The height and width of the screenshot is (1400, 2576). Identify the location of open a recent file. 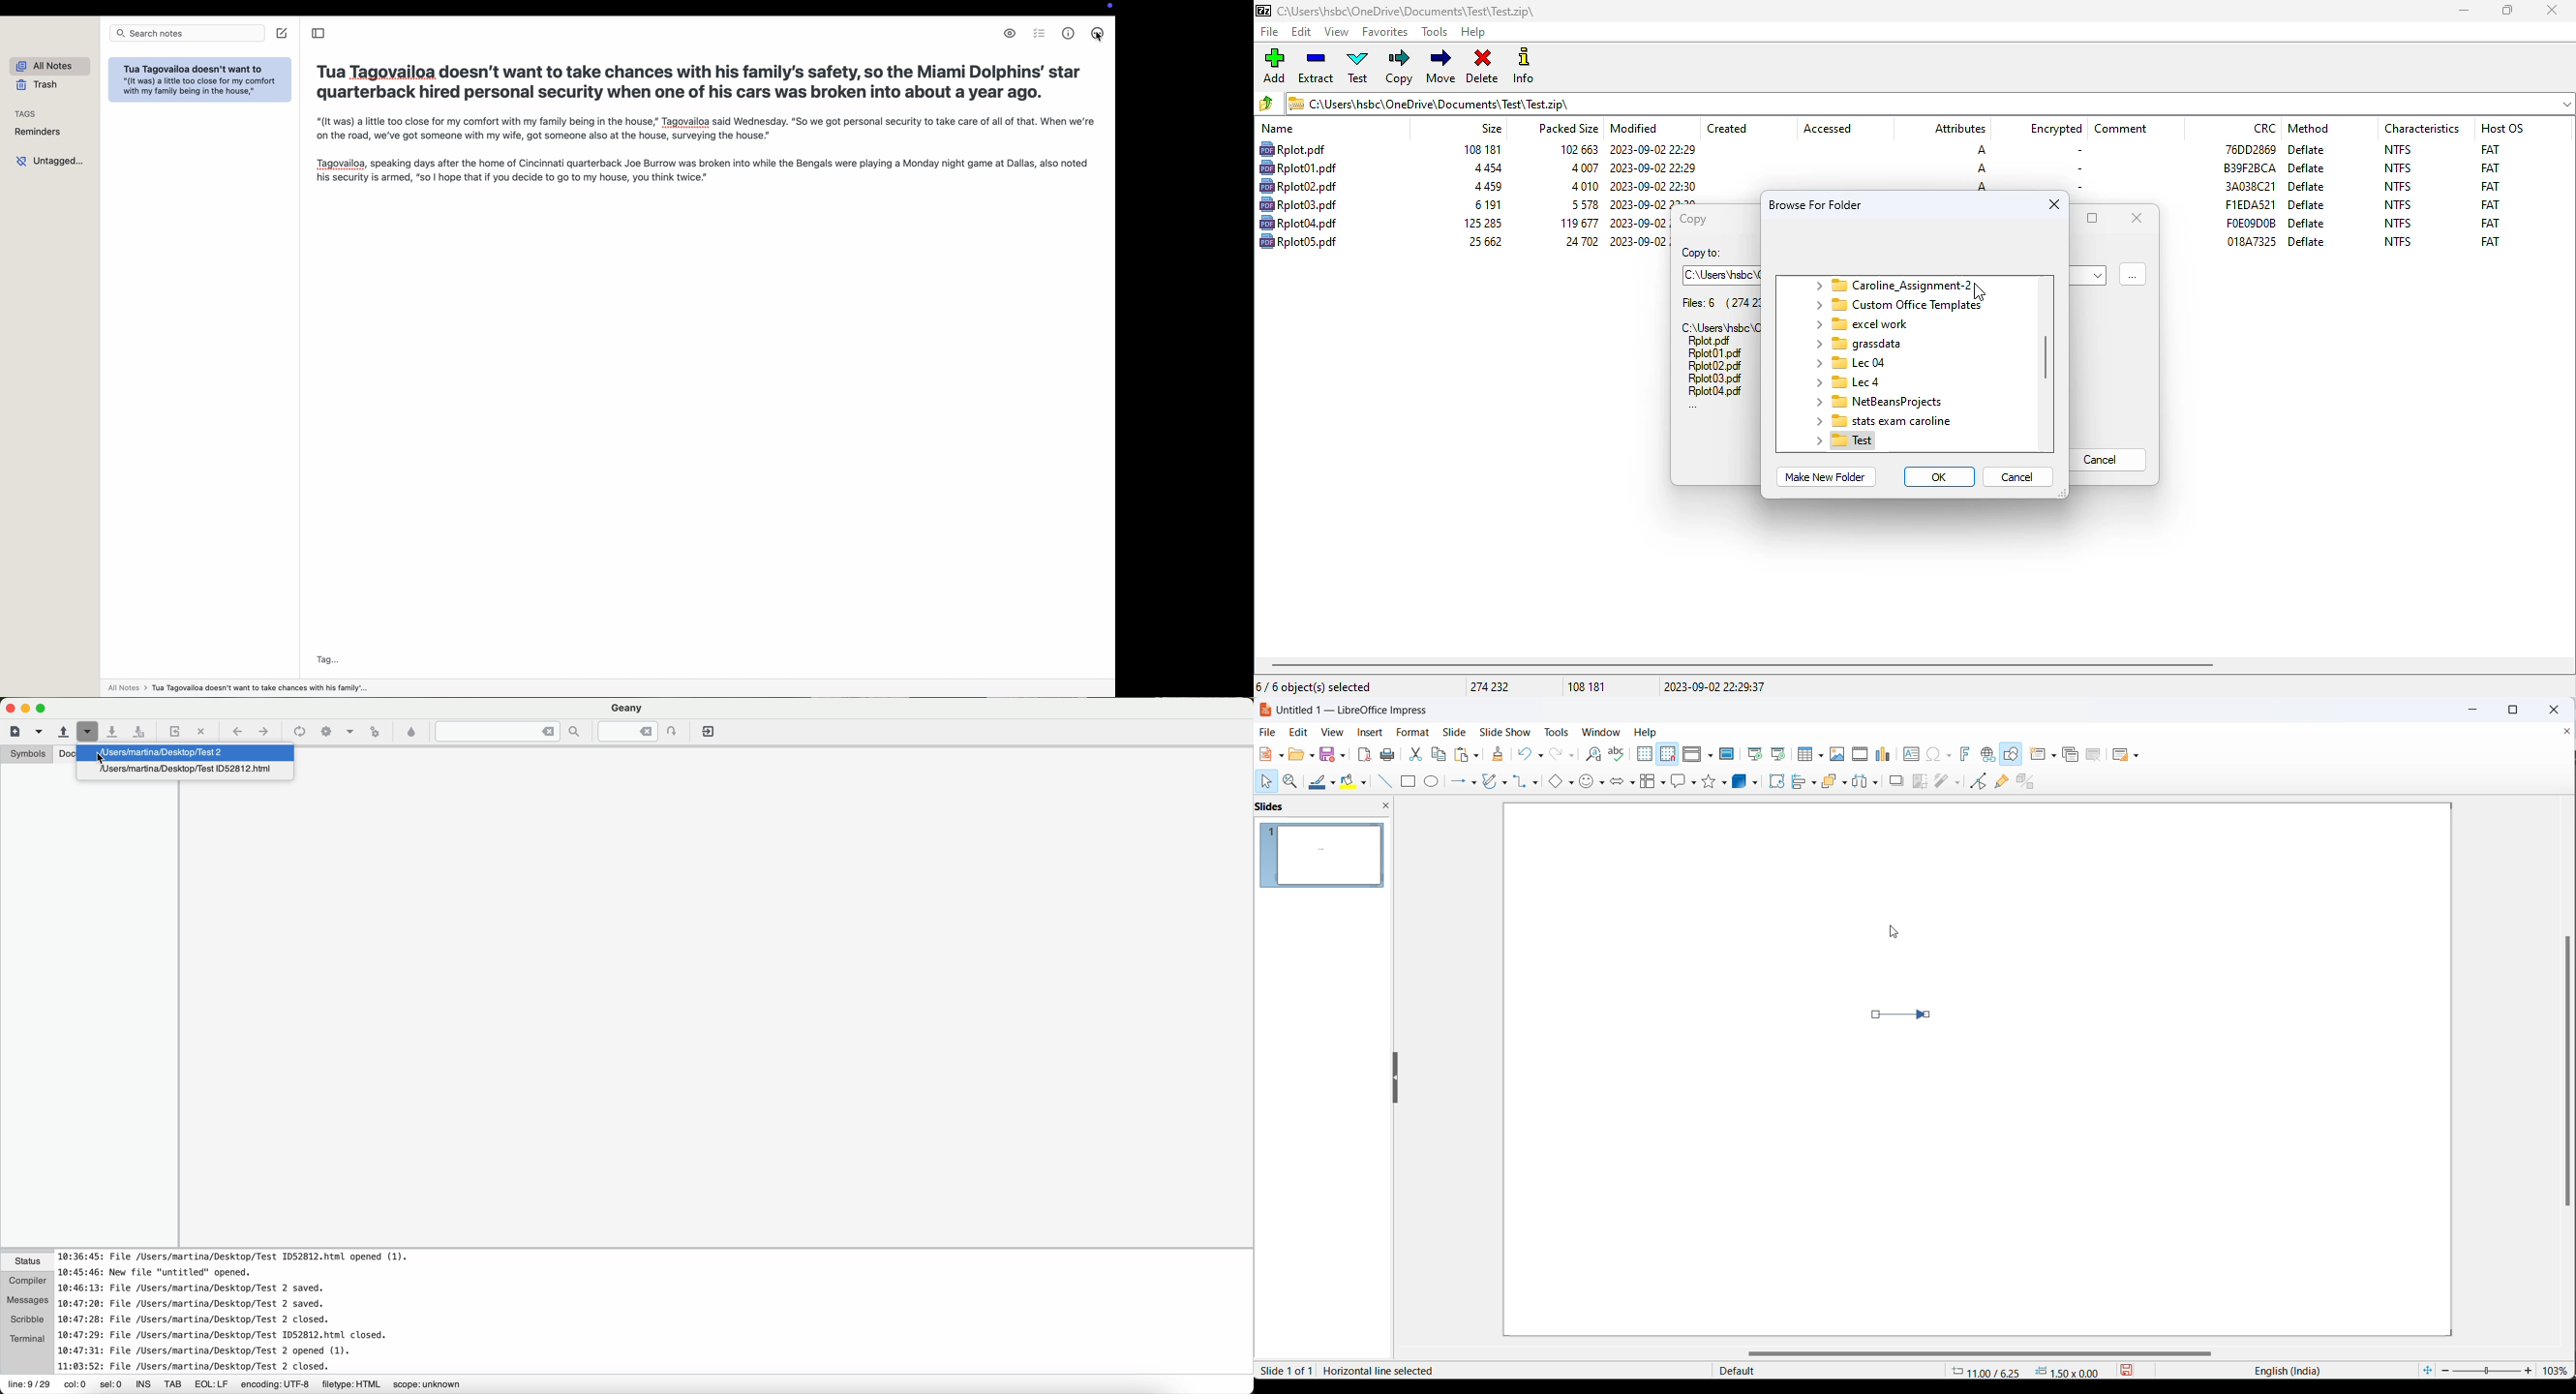
(88, 733).